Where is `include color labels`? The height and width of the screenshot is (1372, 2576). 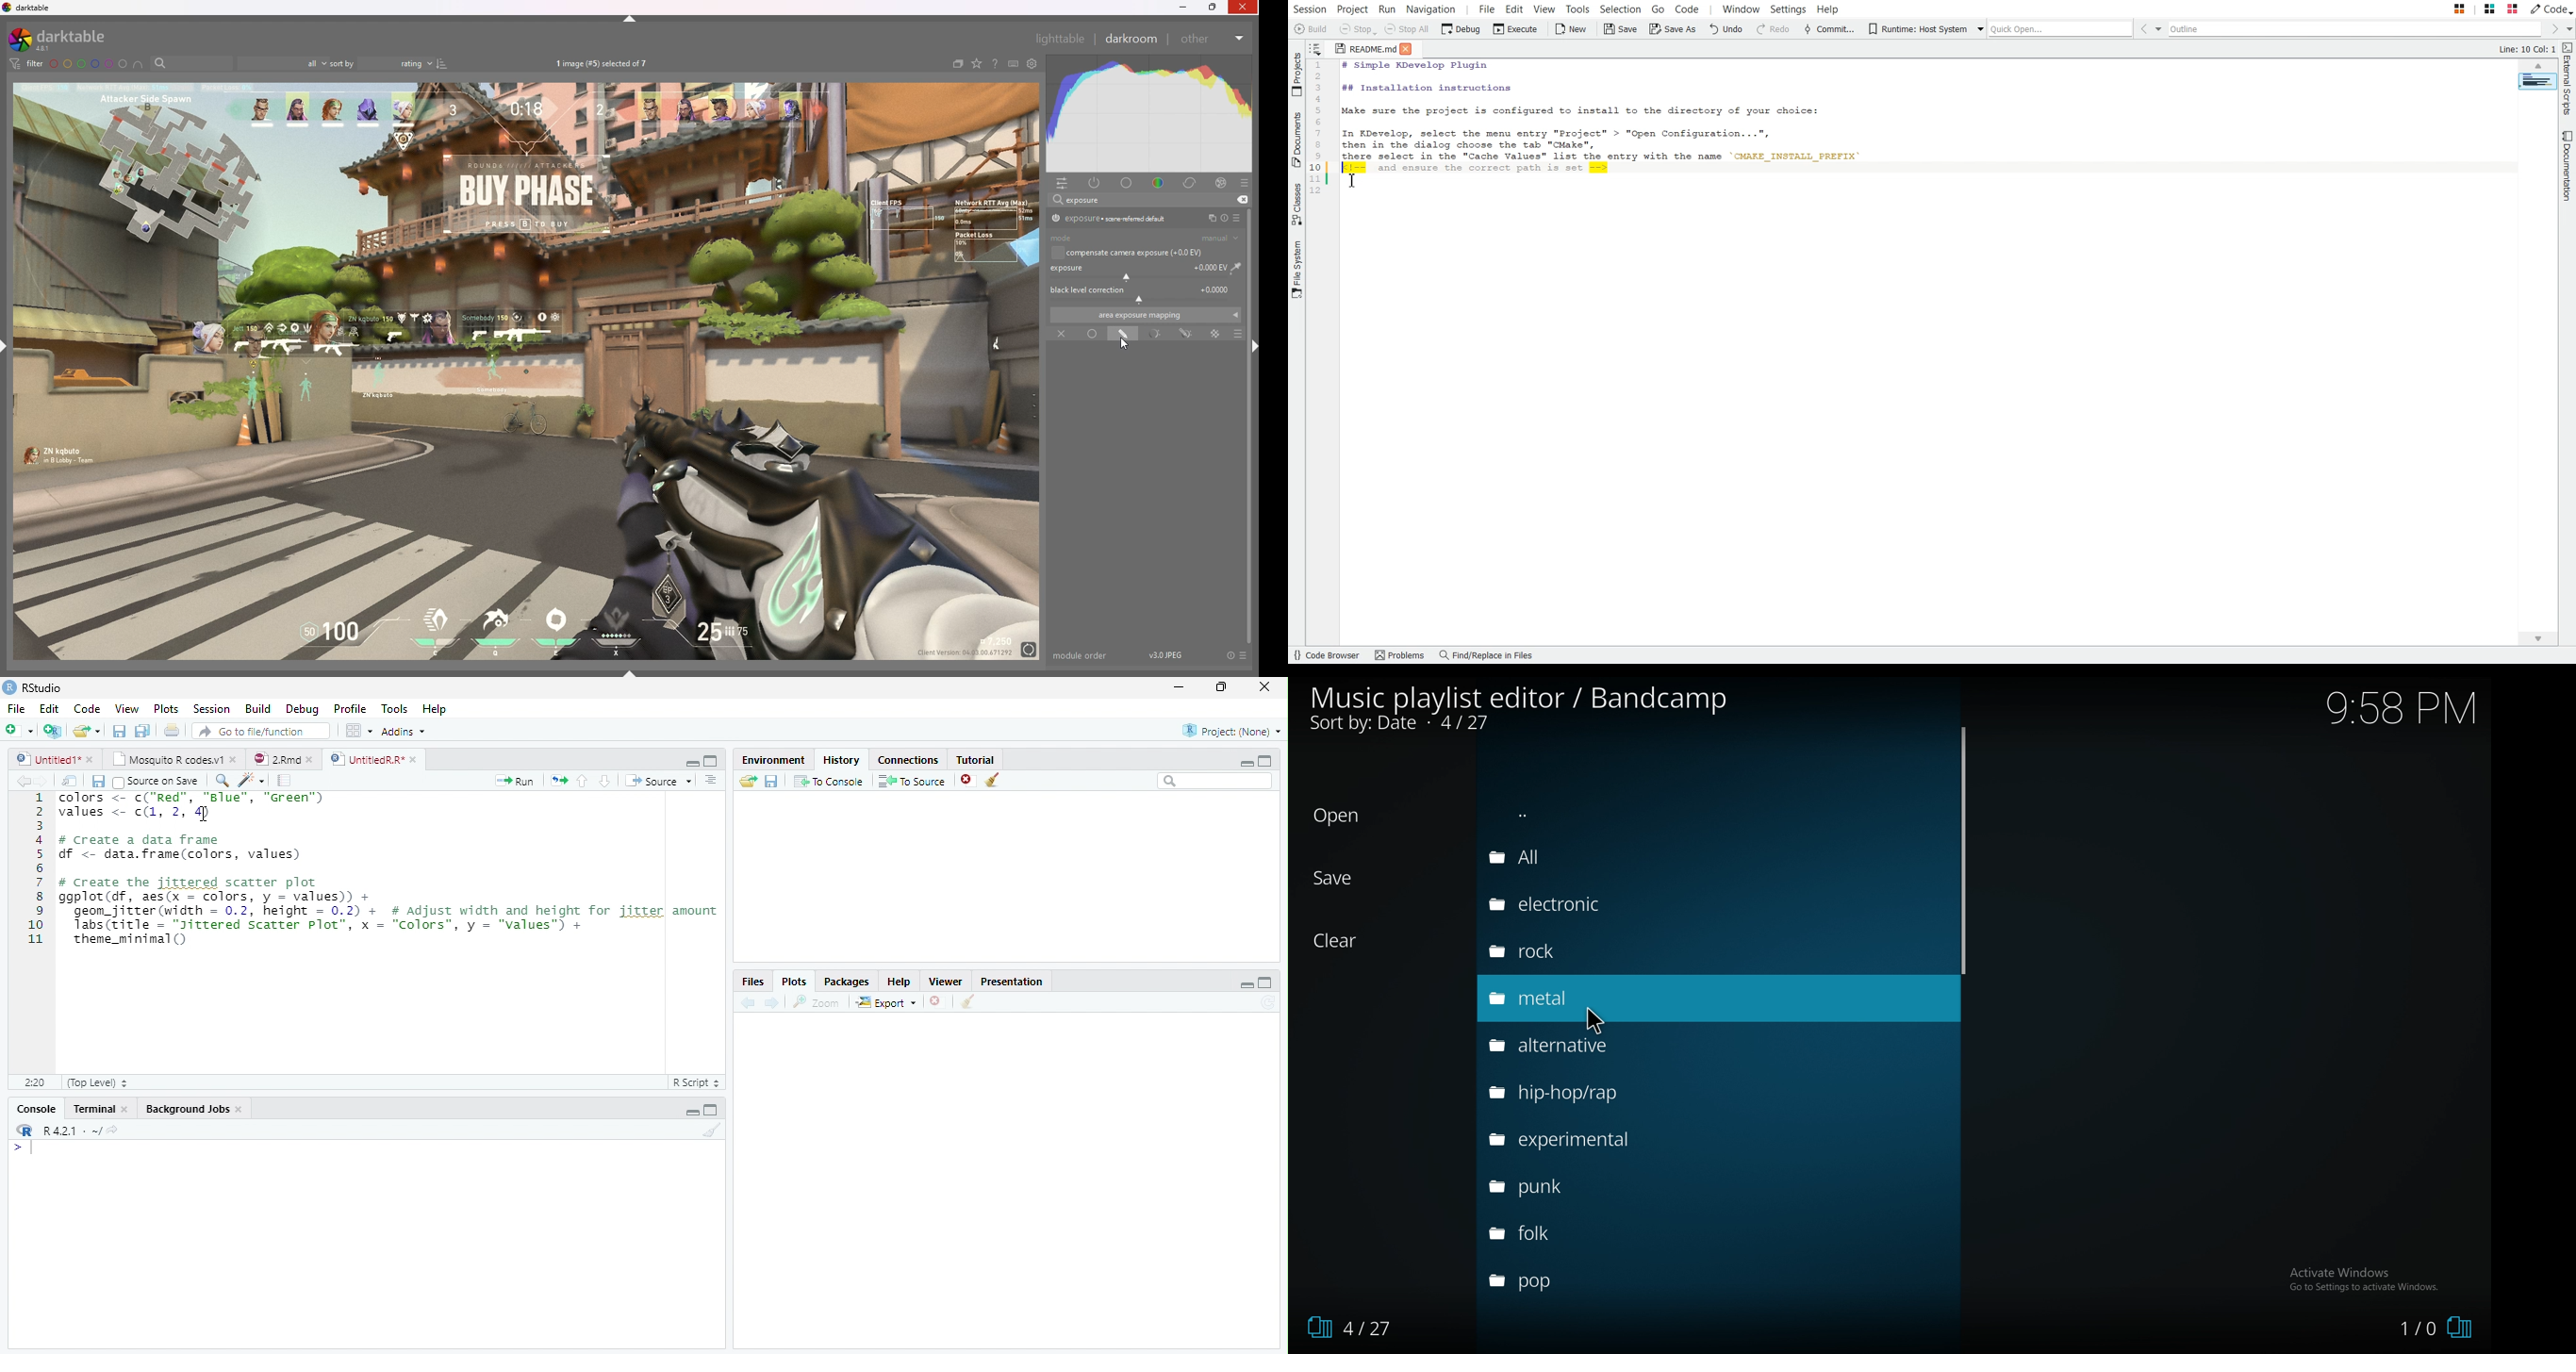 include color labels is located at coordinates (140, 64).